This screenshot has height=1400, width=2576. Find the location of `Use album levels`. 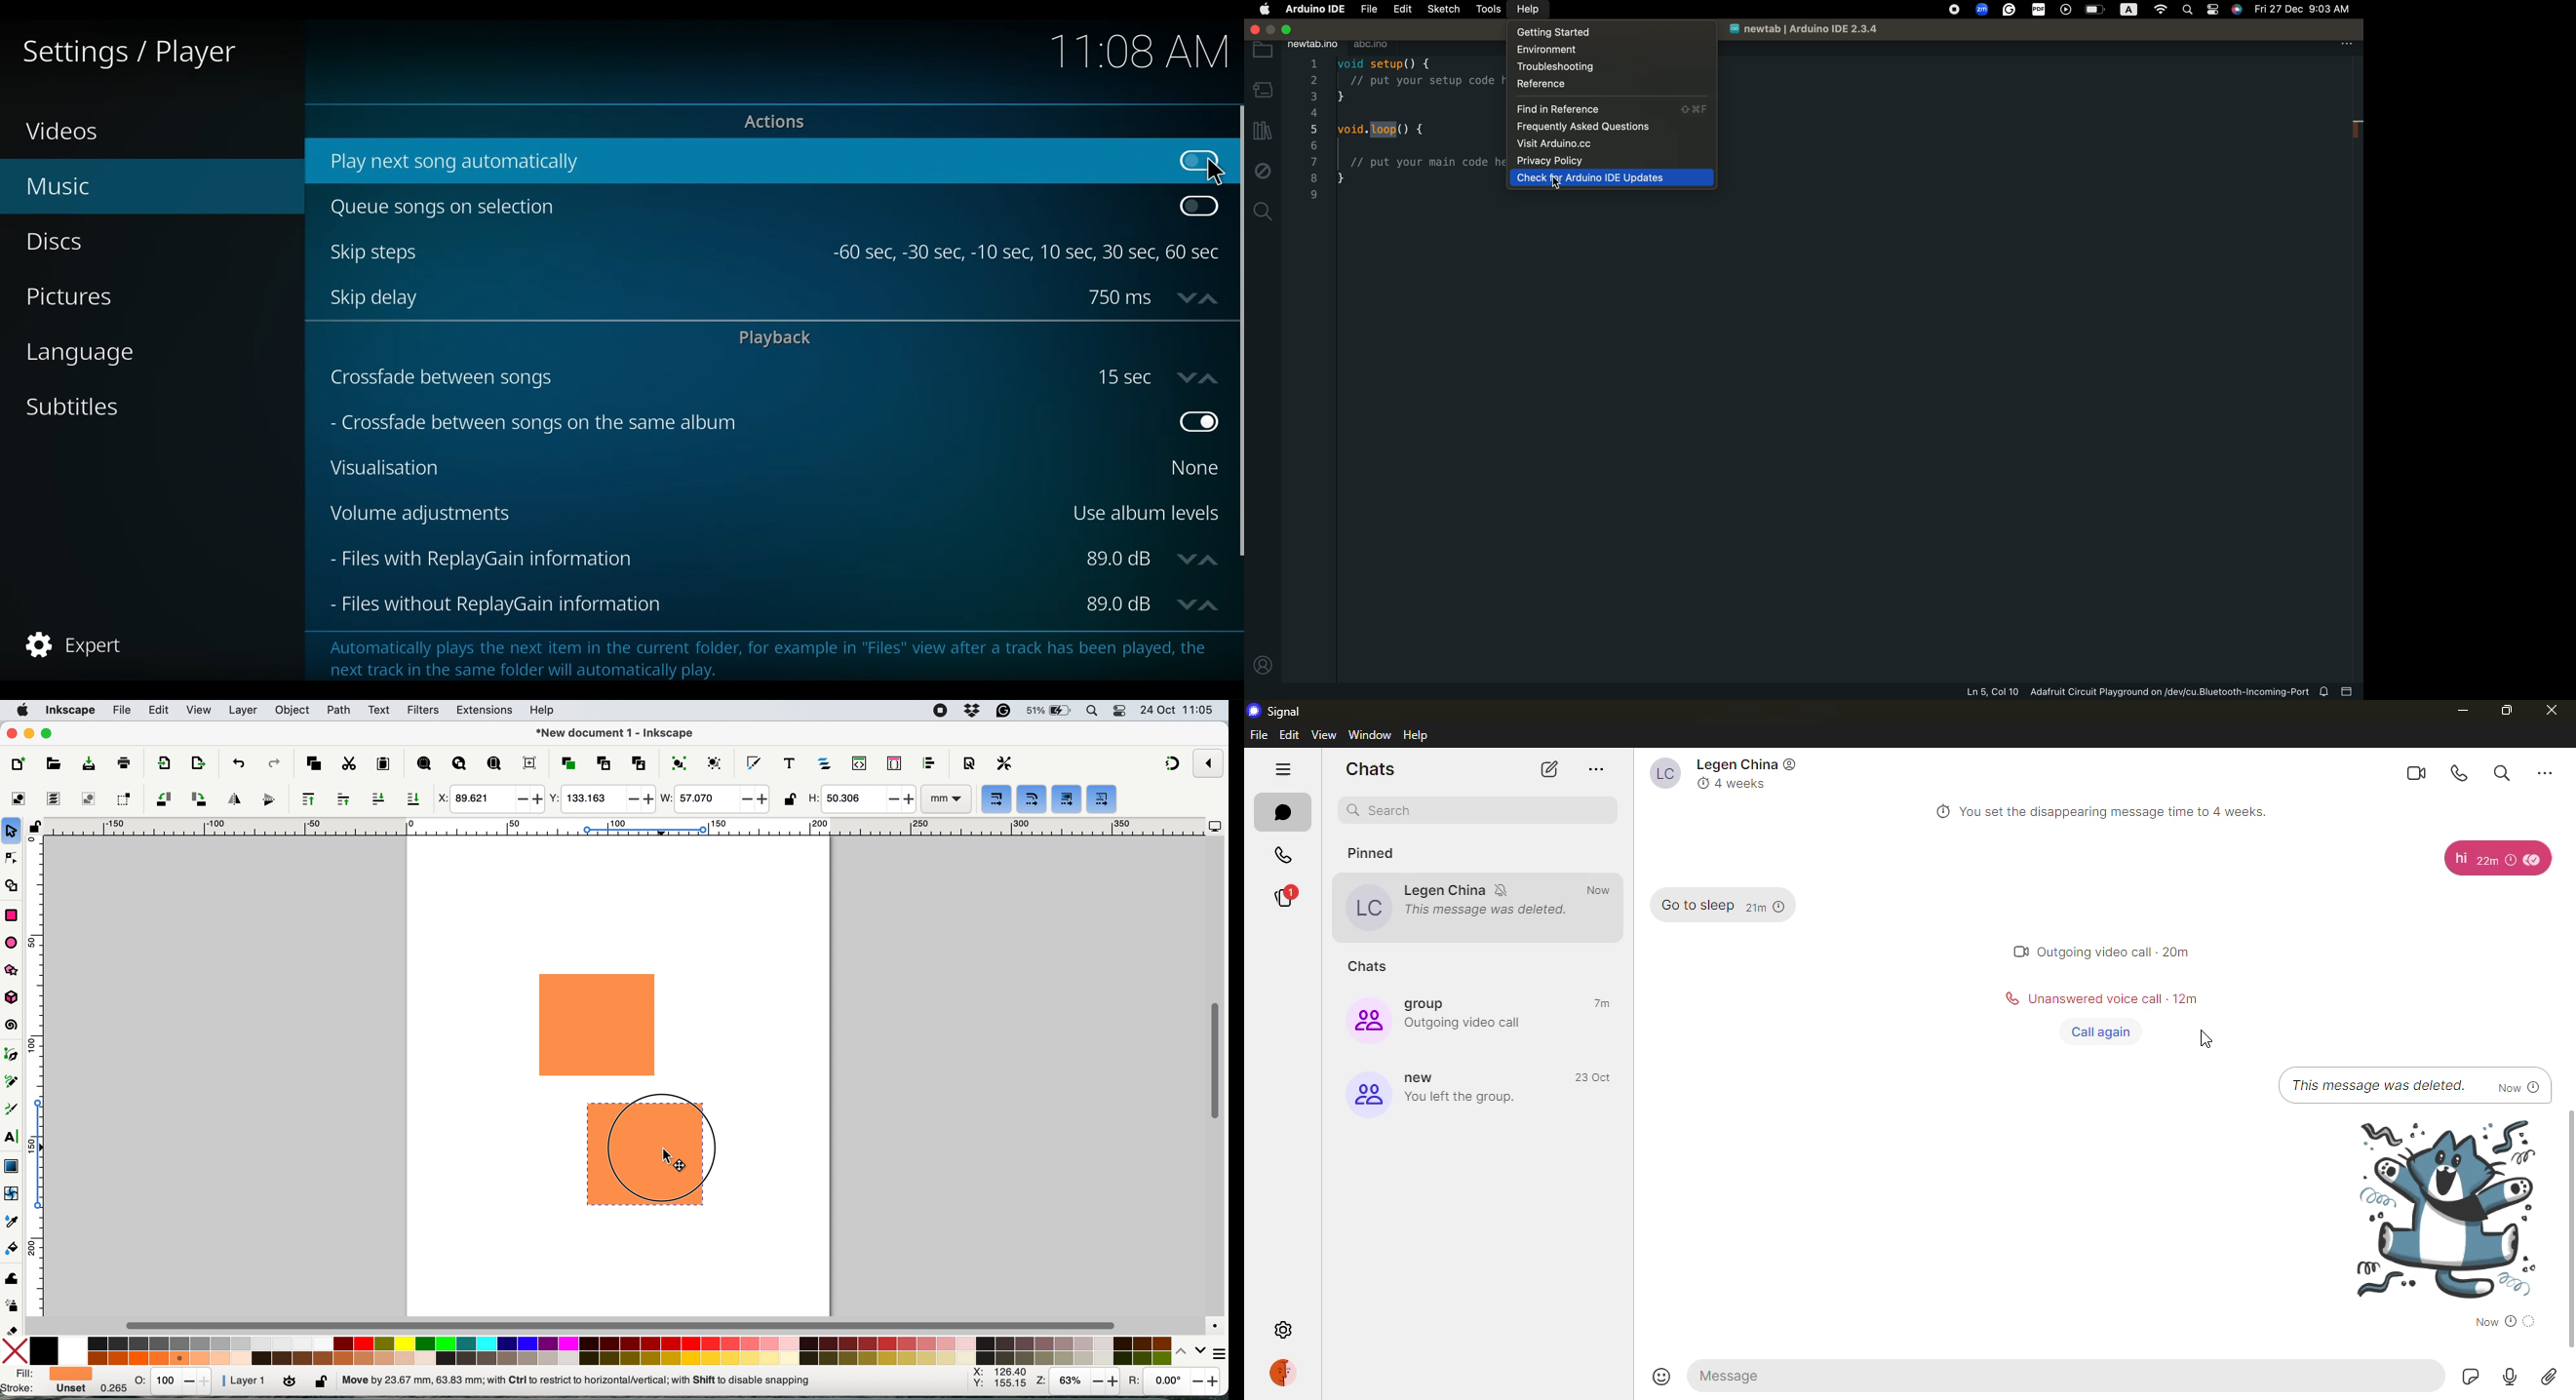

Use album levels is located at coordinates (1145, 511).